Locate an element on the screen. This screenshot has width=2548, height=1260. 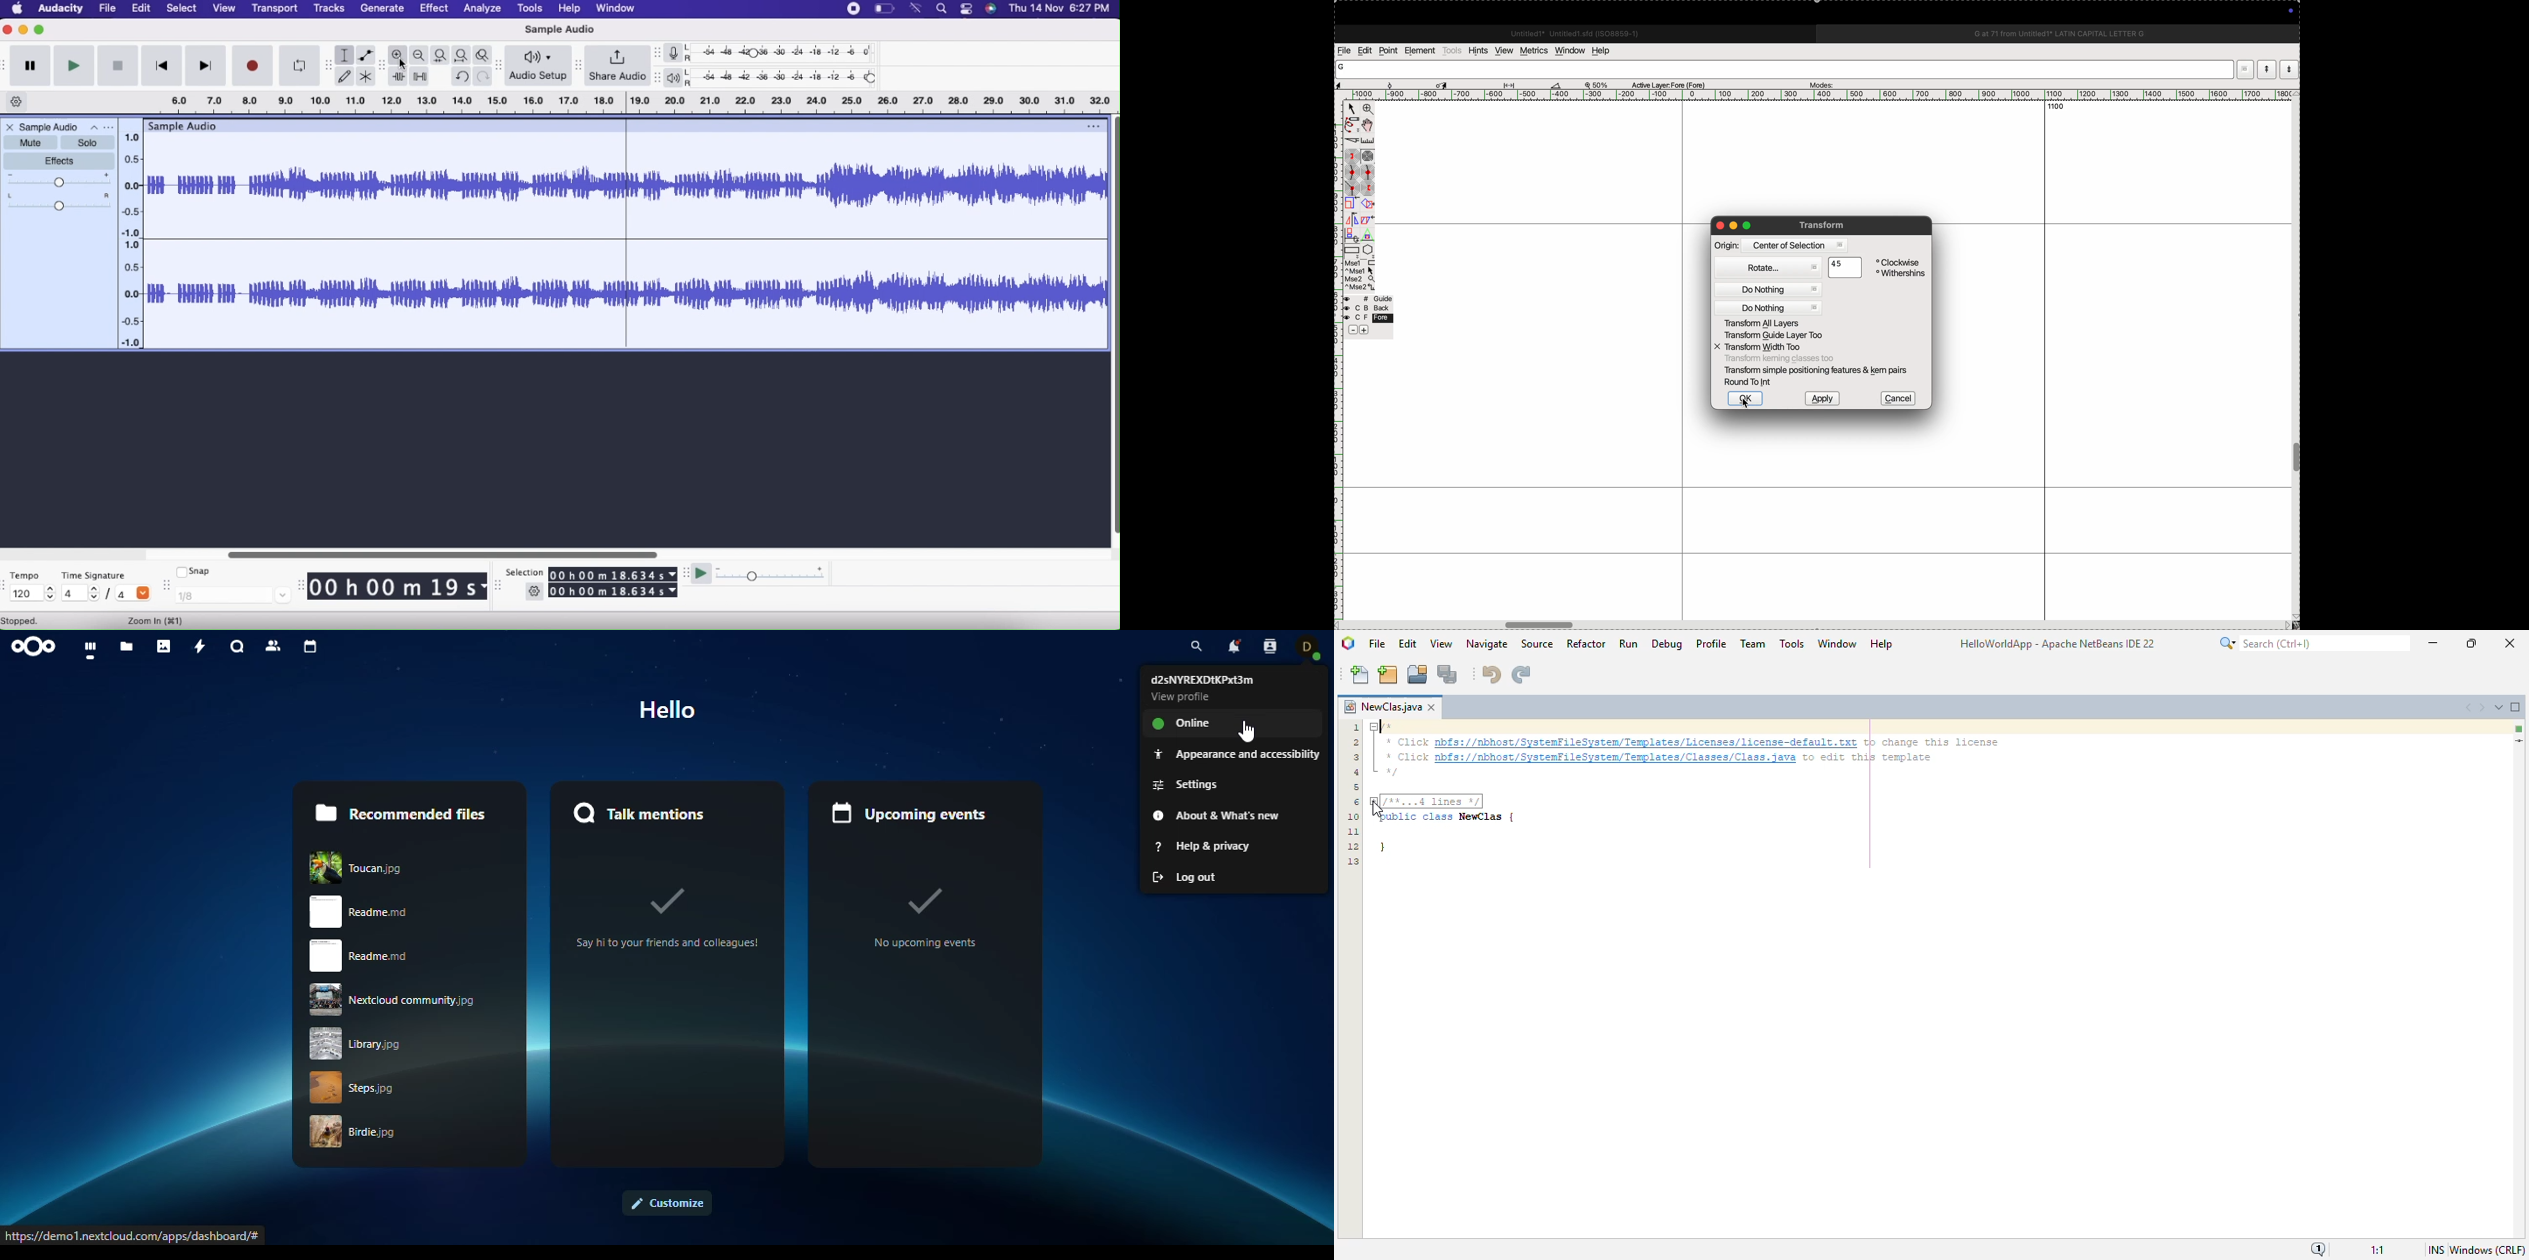
search is located at coordinates (1192, 647).